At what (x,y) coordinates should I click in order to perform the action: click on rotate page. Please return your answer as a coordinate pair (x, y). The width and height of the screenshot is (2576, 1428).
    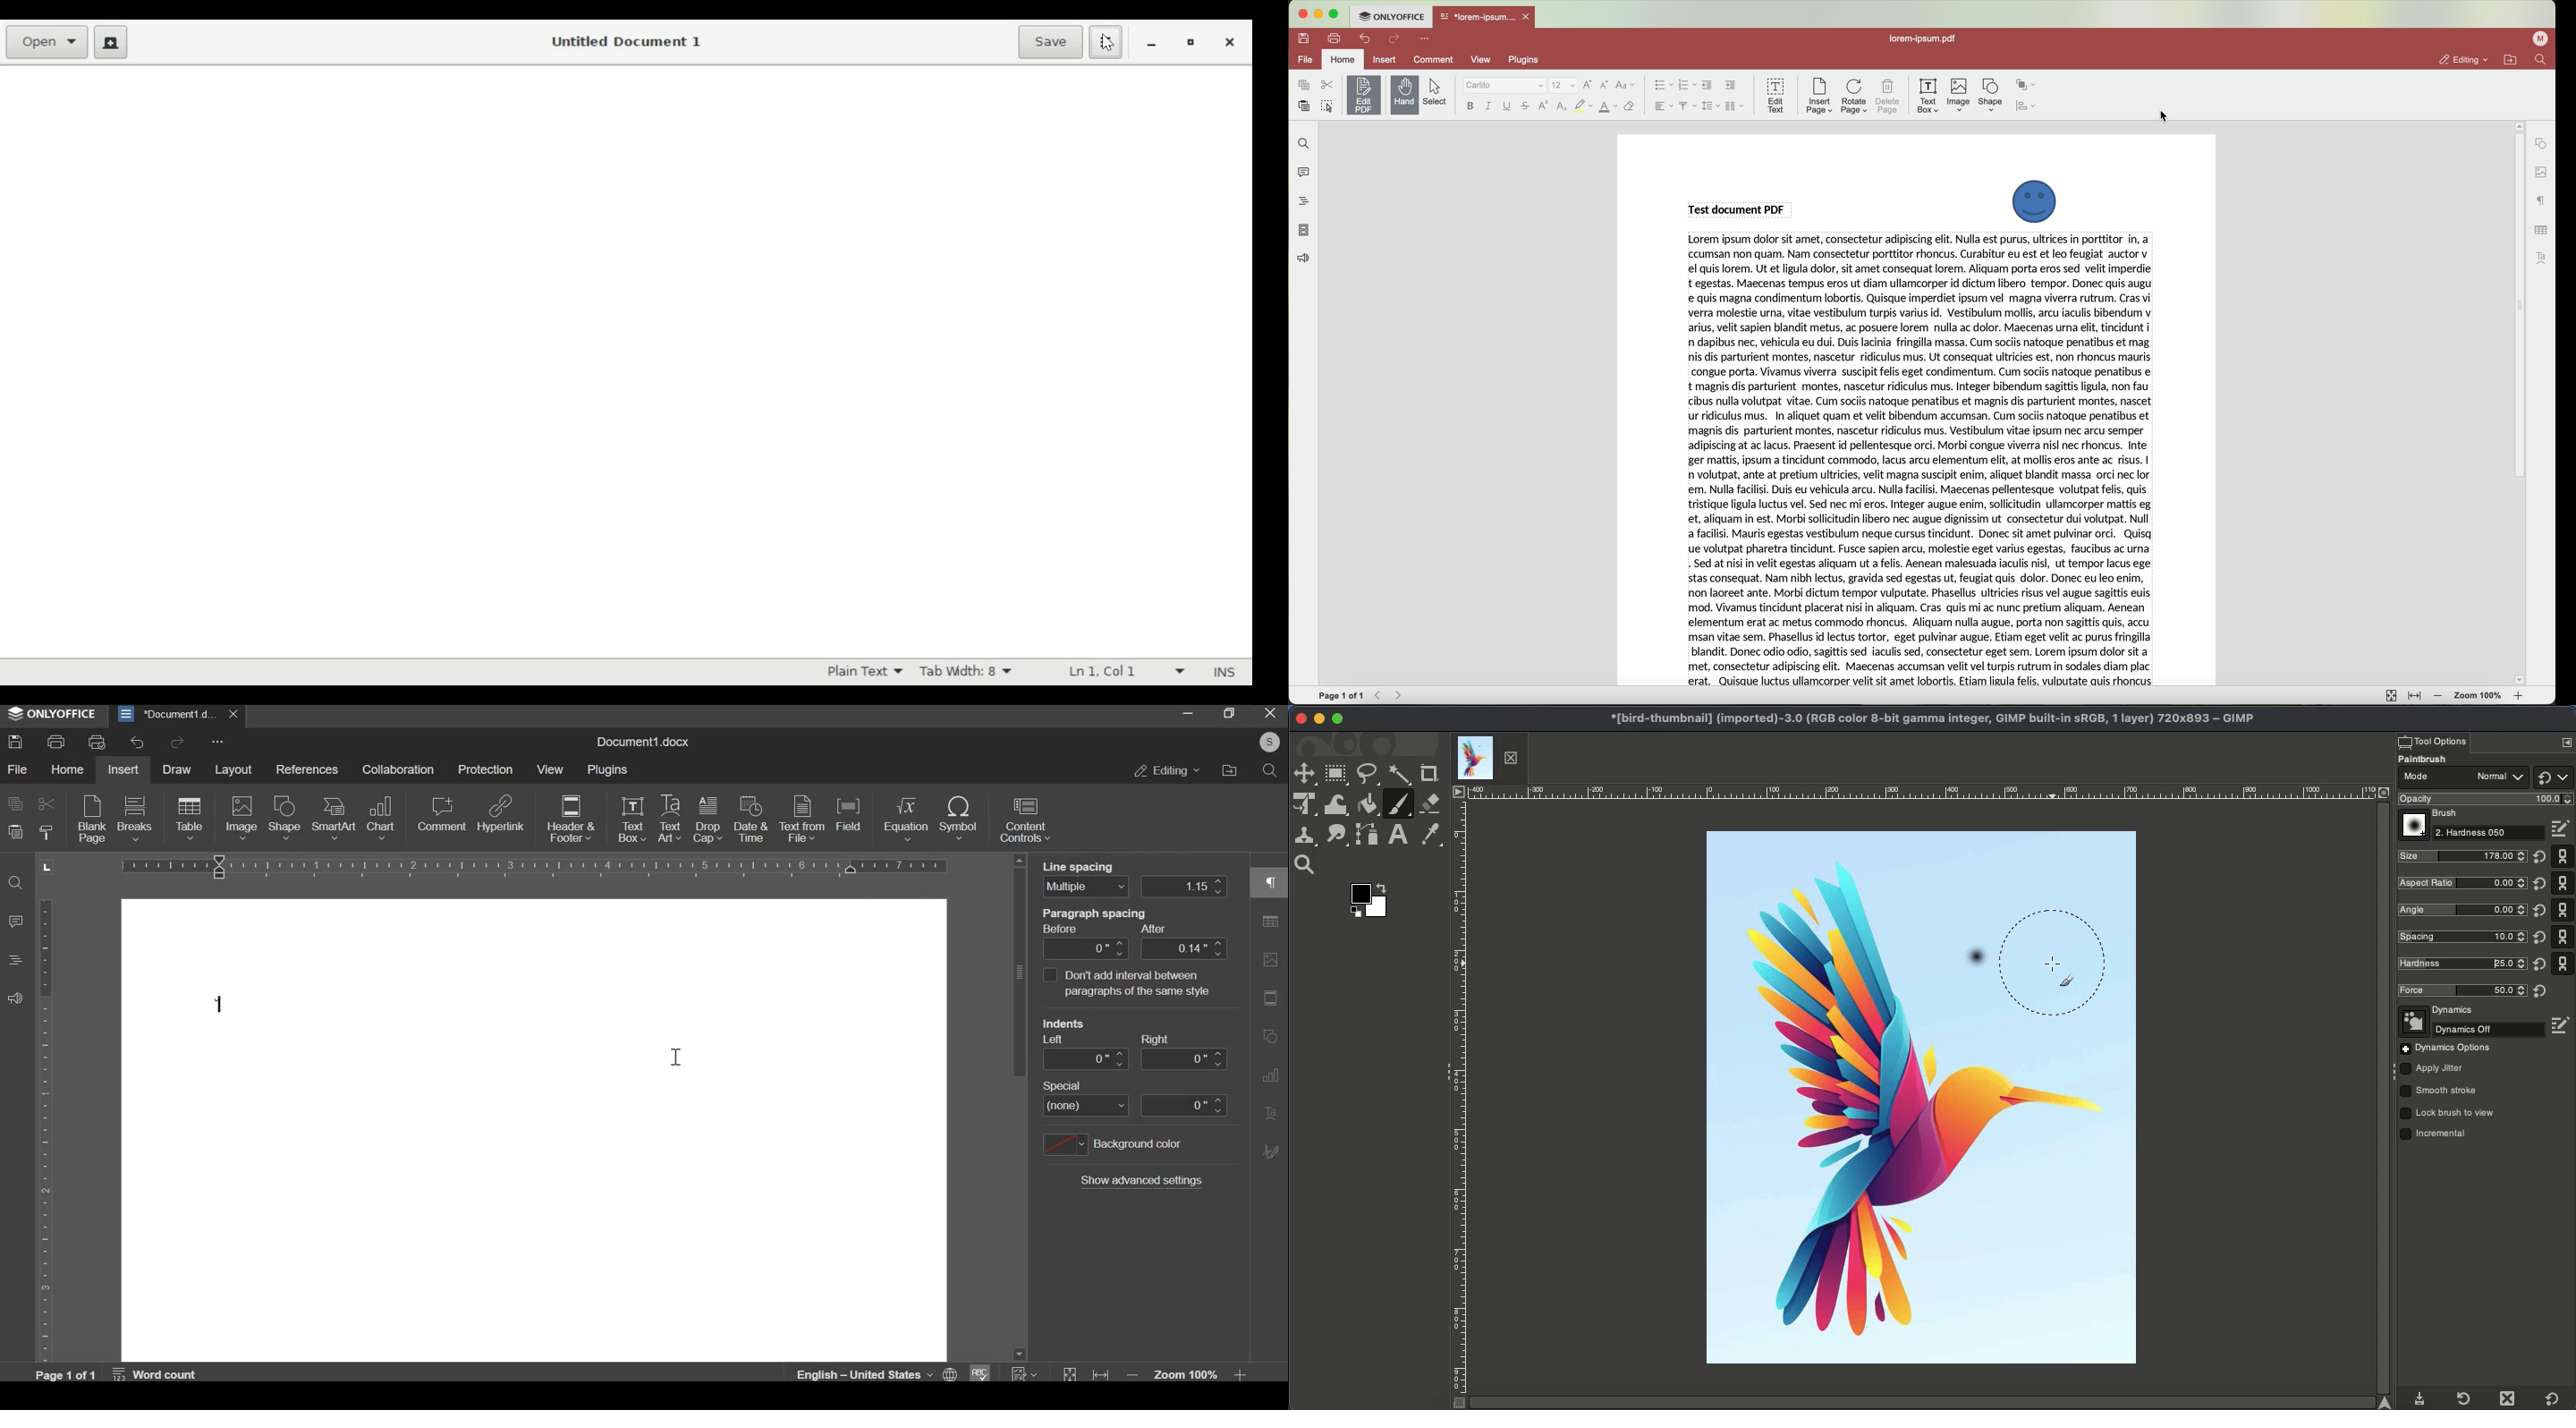
    Looking at the image, I should click on (1855, 97).